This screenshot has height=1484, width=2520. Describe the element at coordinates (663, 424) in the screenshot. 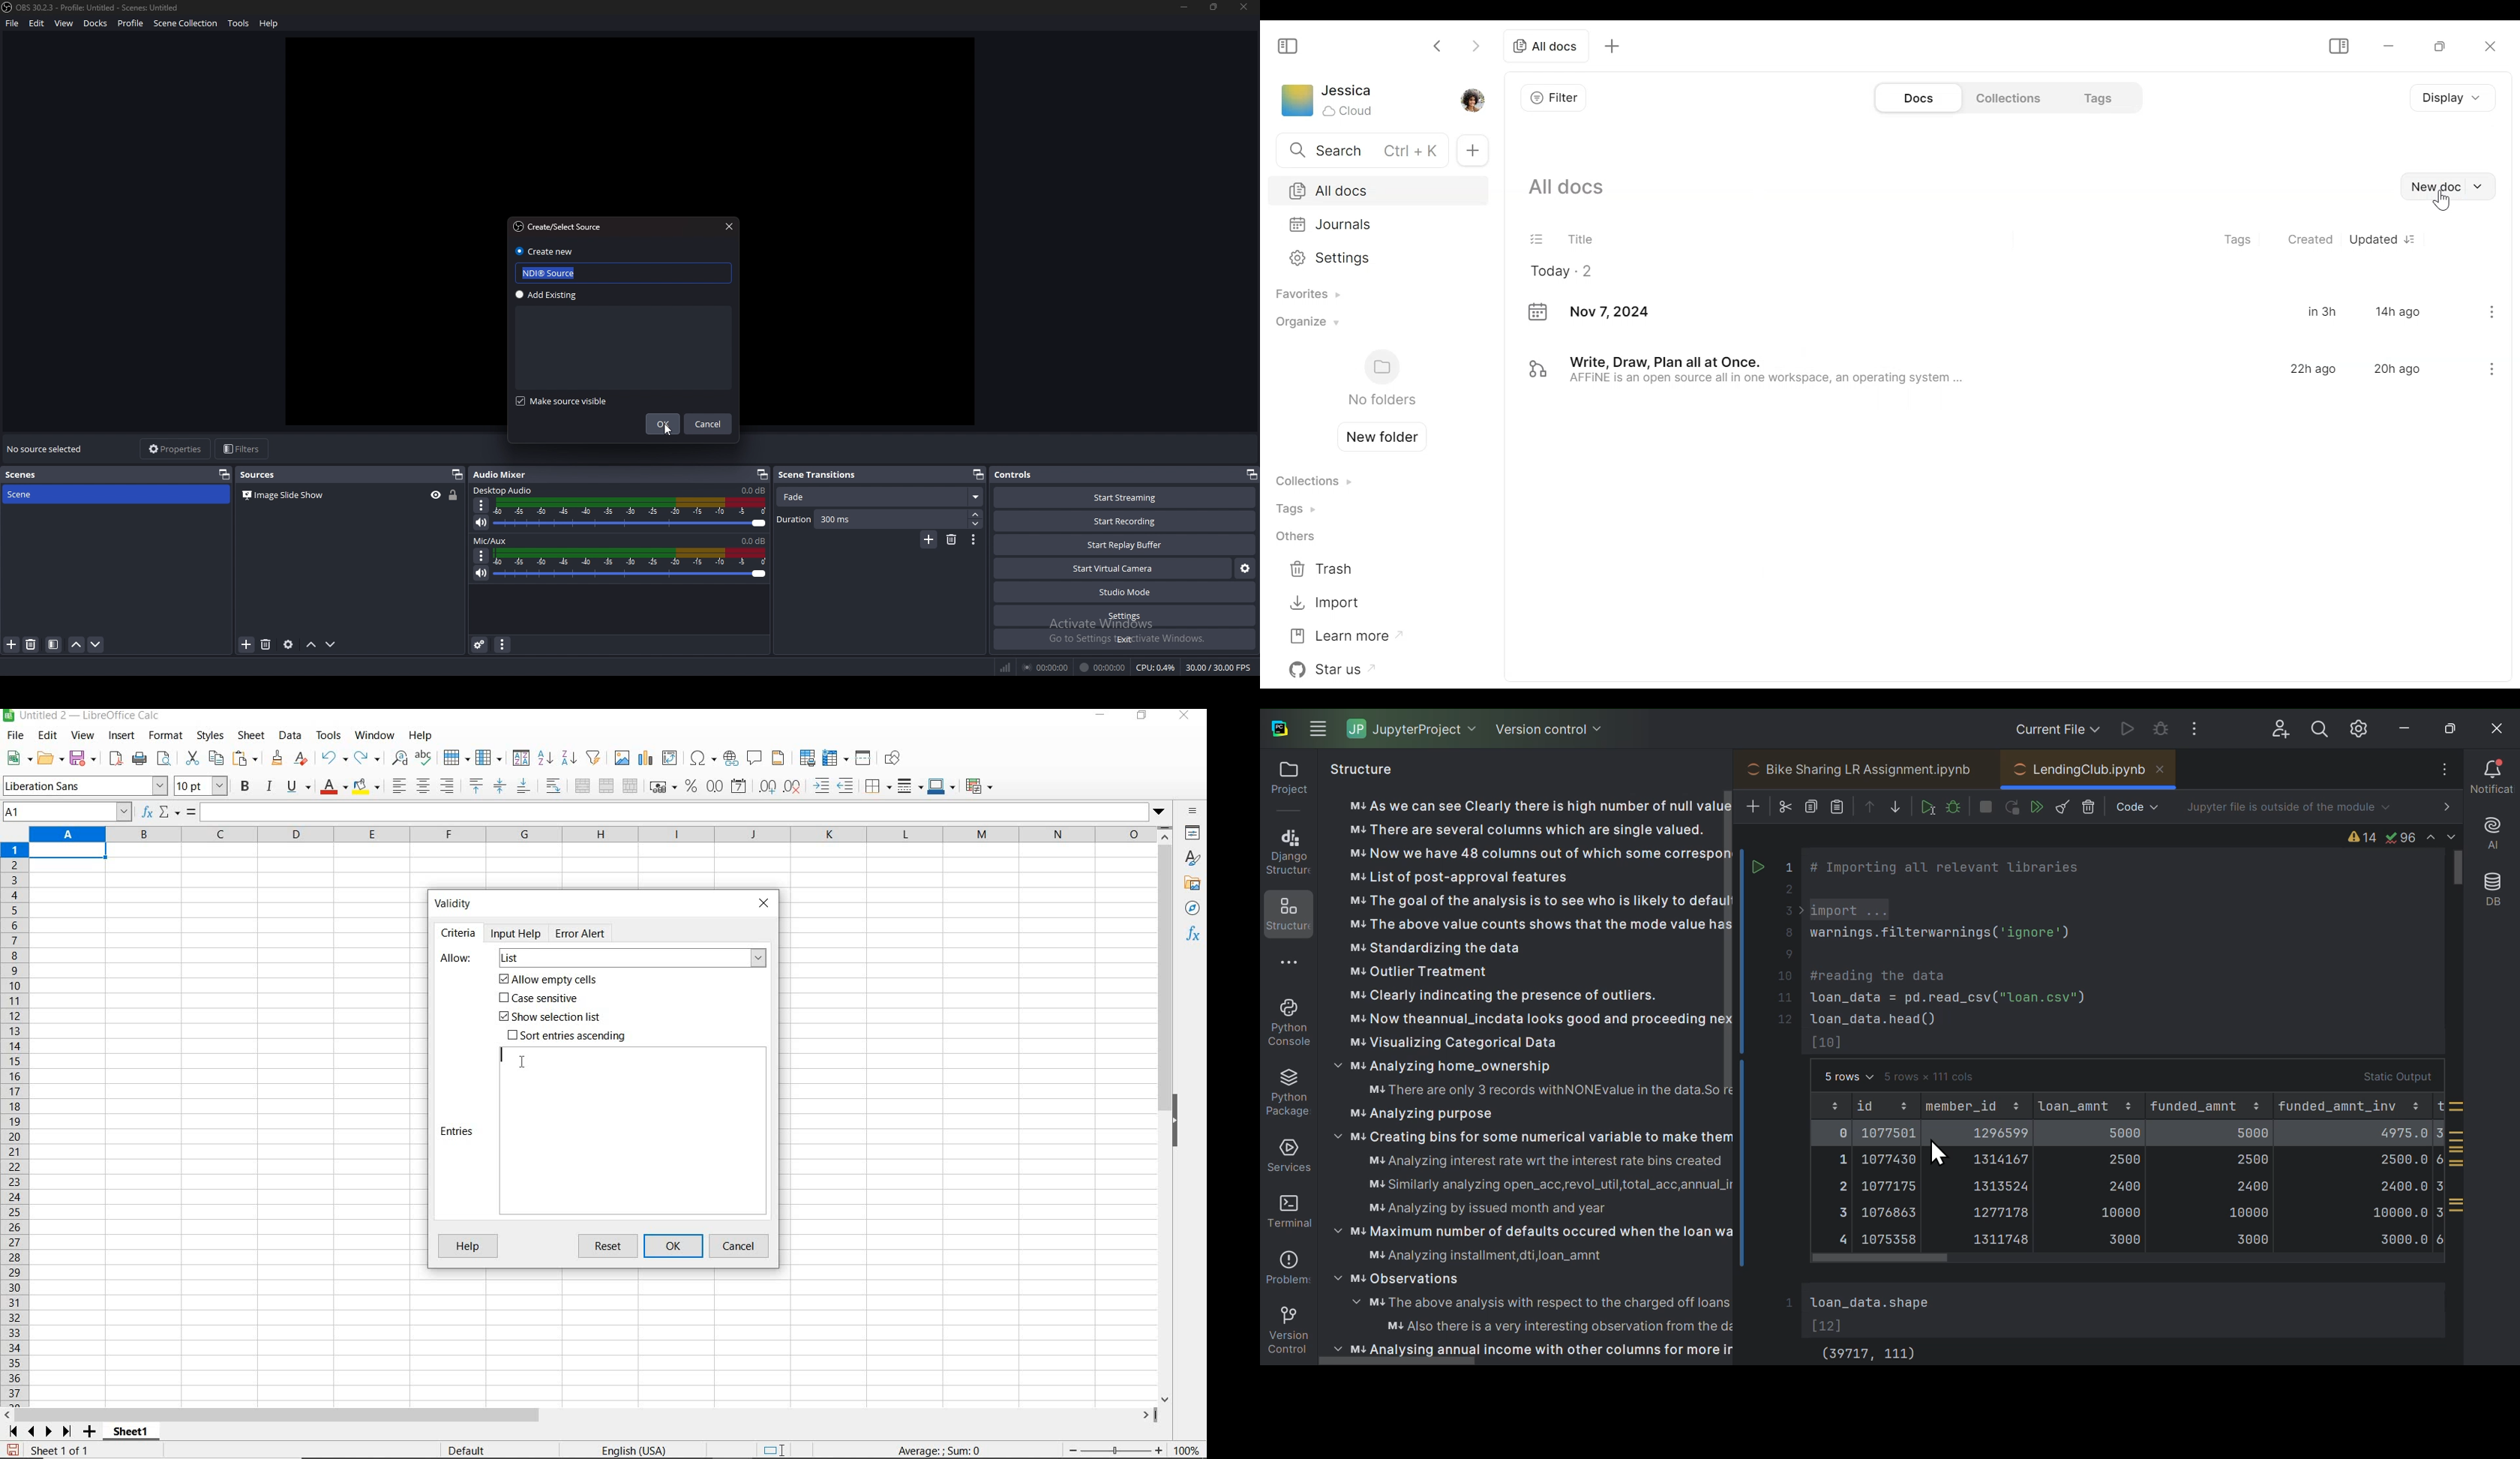

I see `ok` at that location.